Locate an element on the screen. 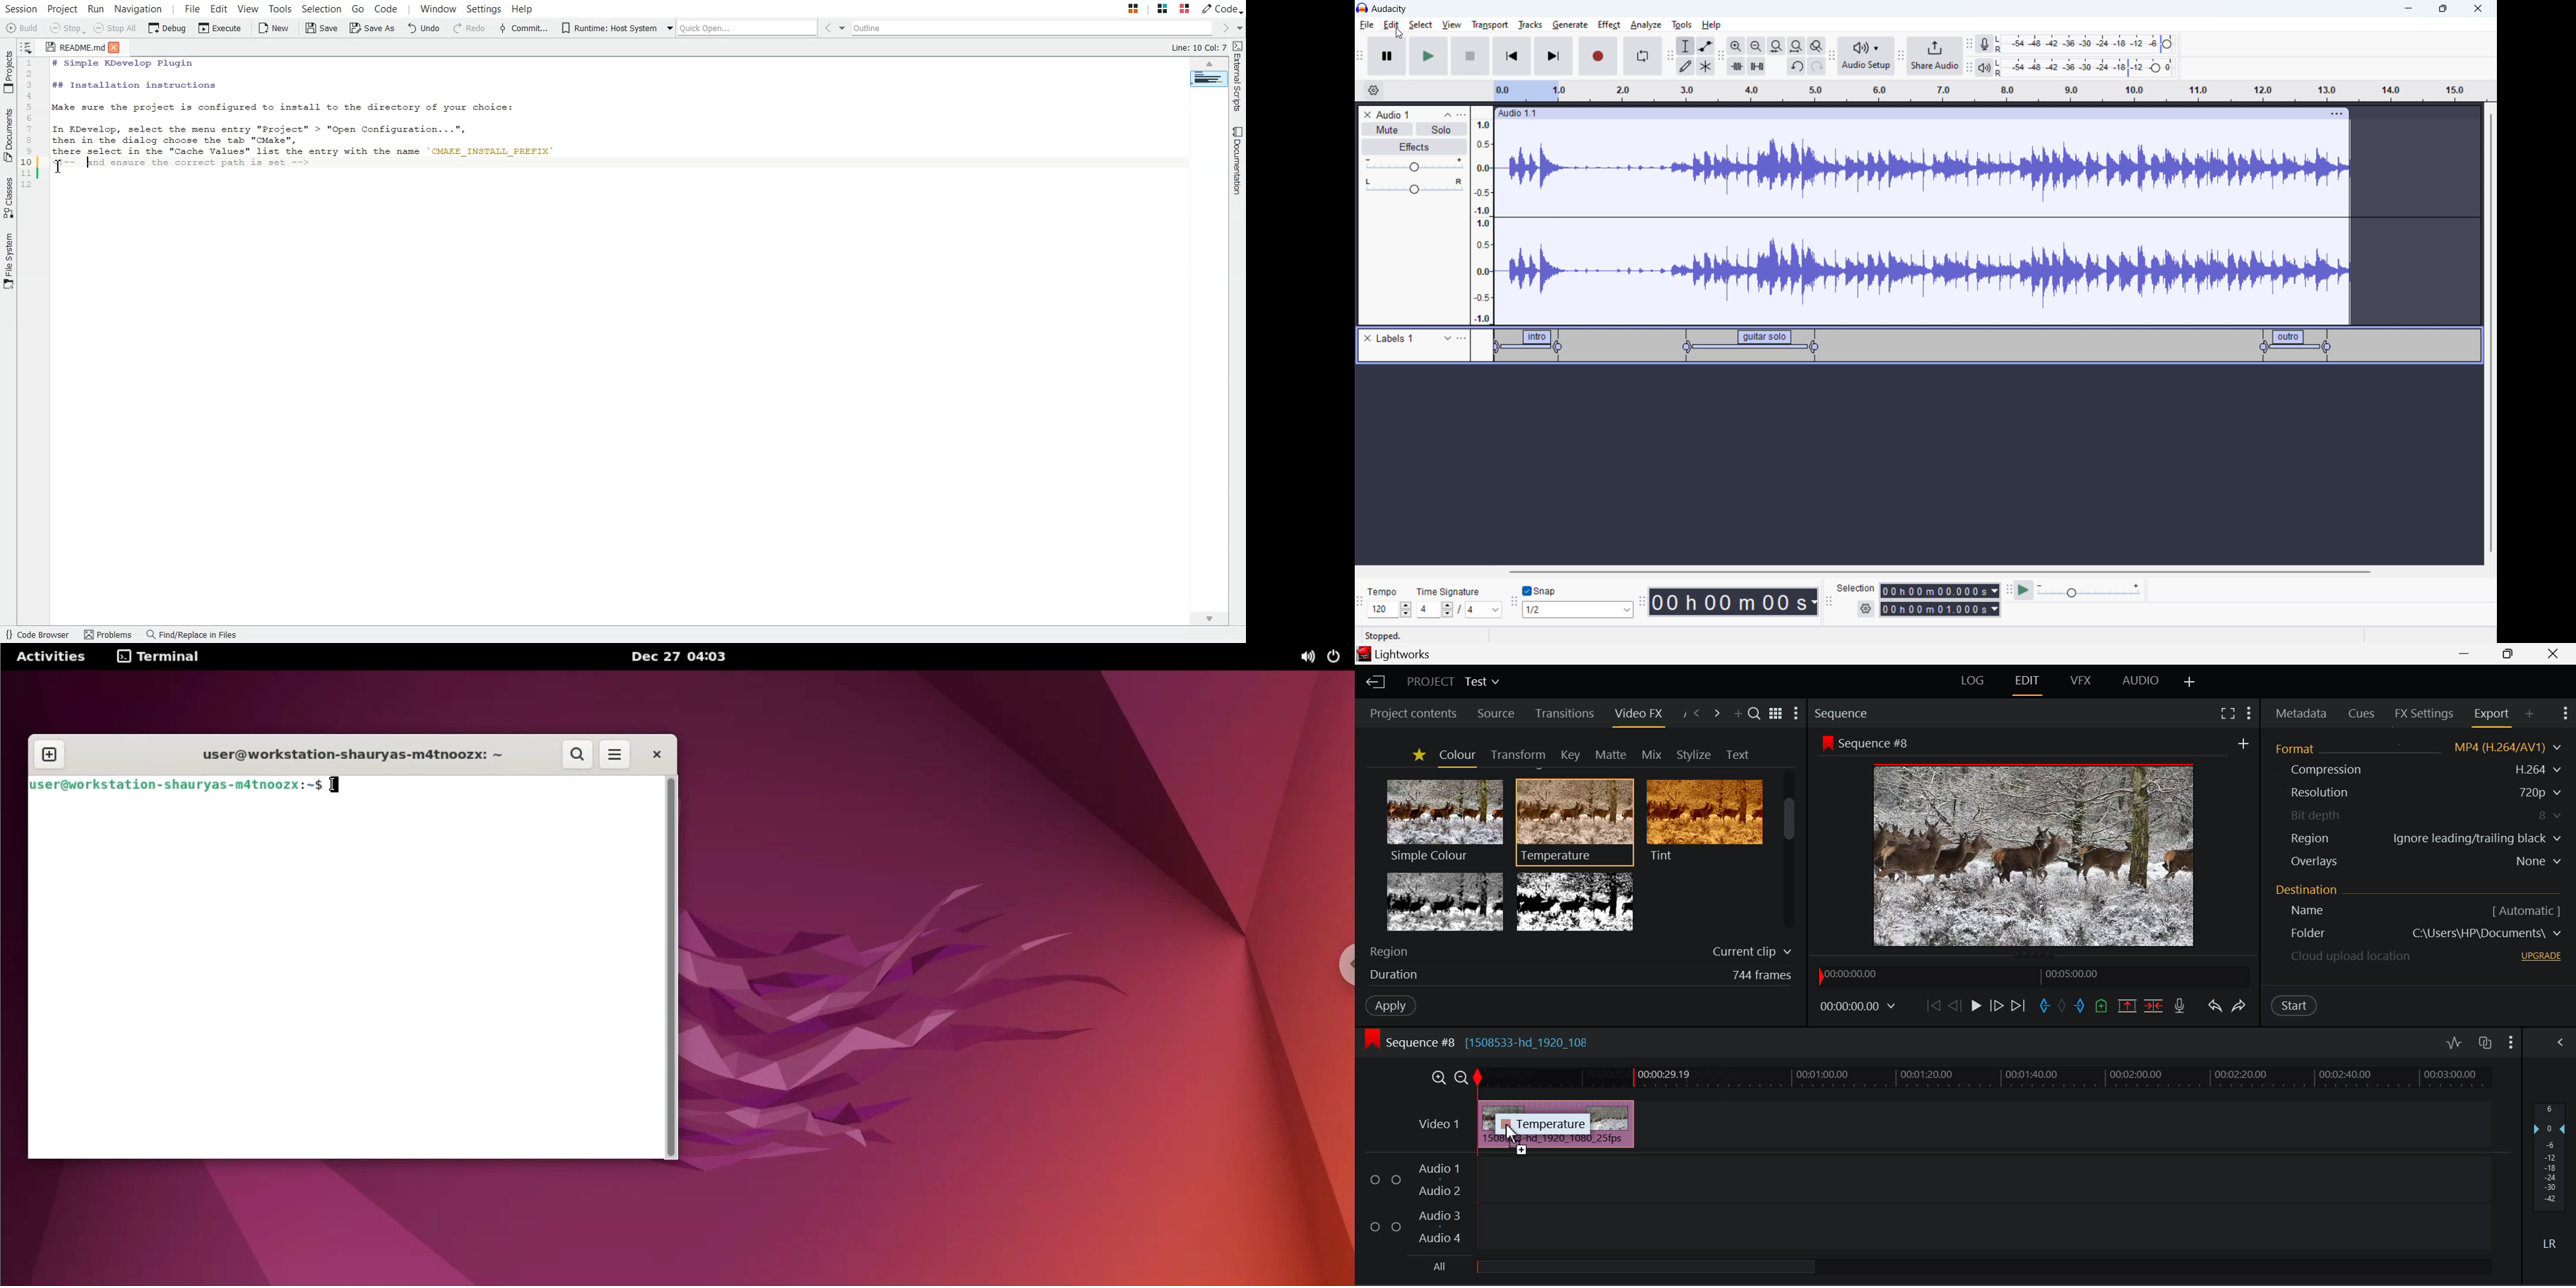  record is located at coordinates (1599, 56).